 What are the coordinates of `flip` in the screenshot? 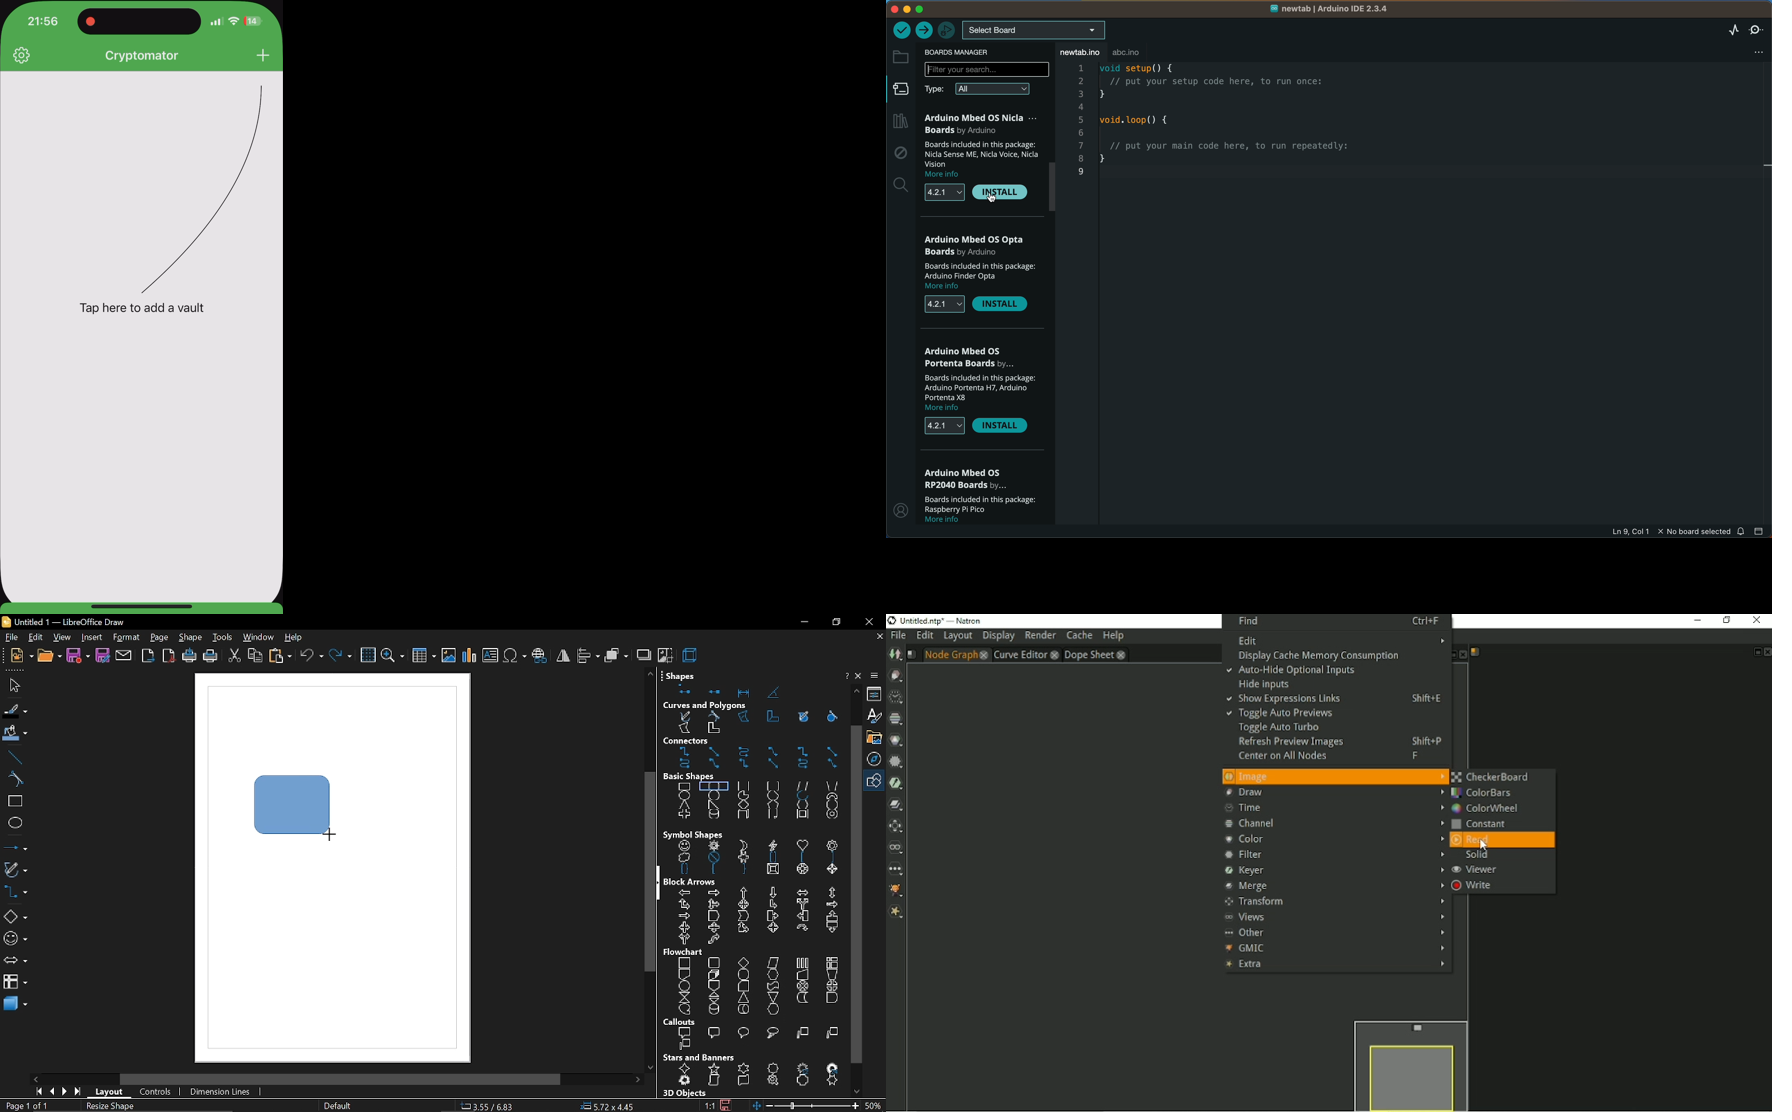 It's located at (563, 656).